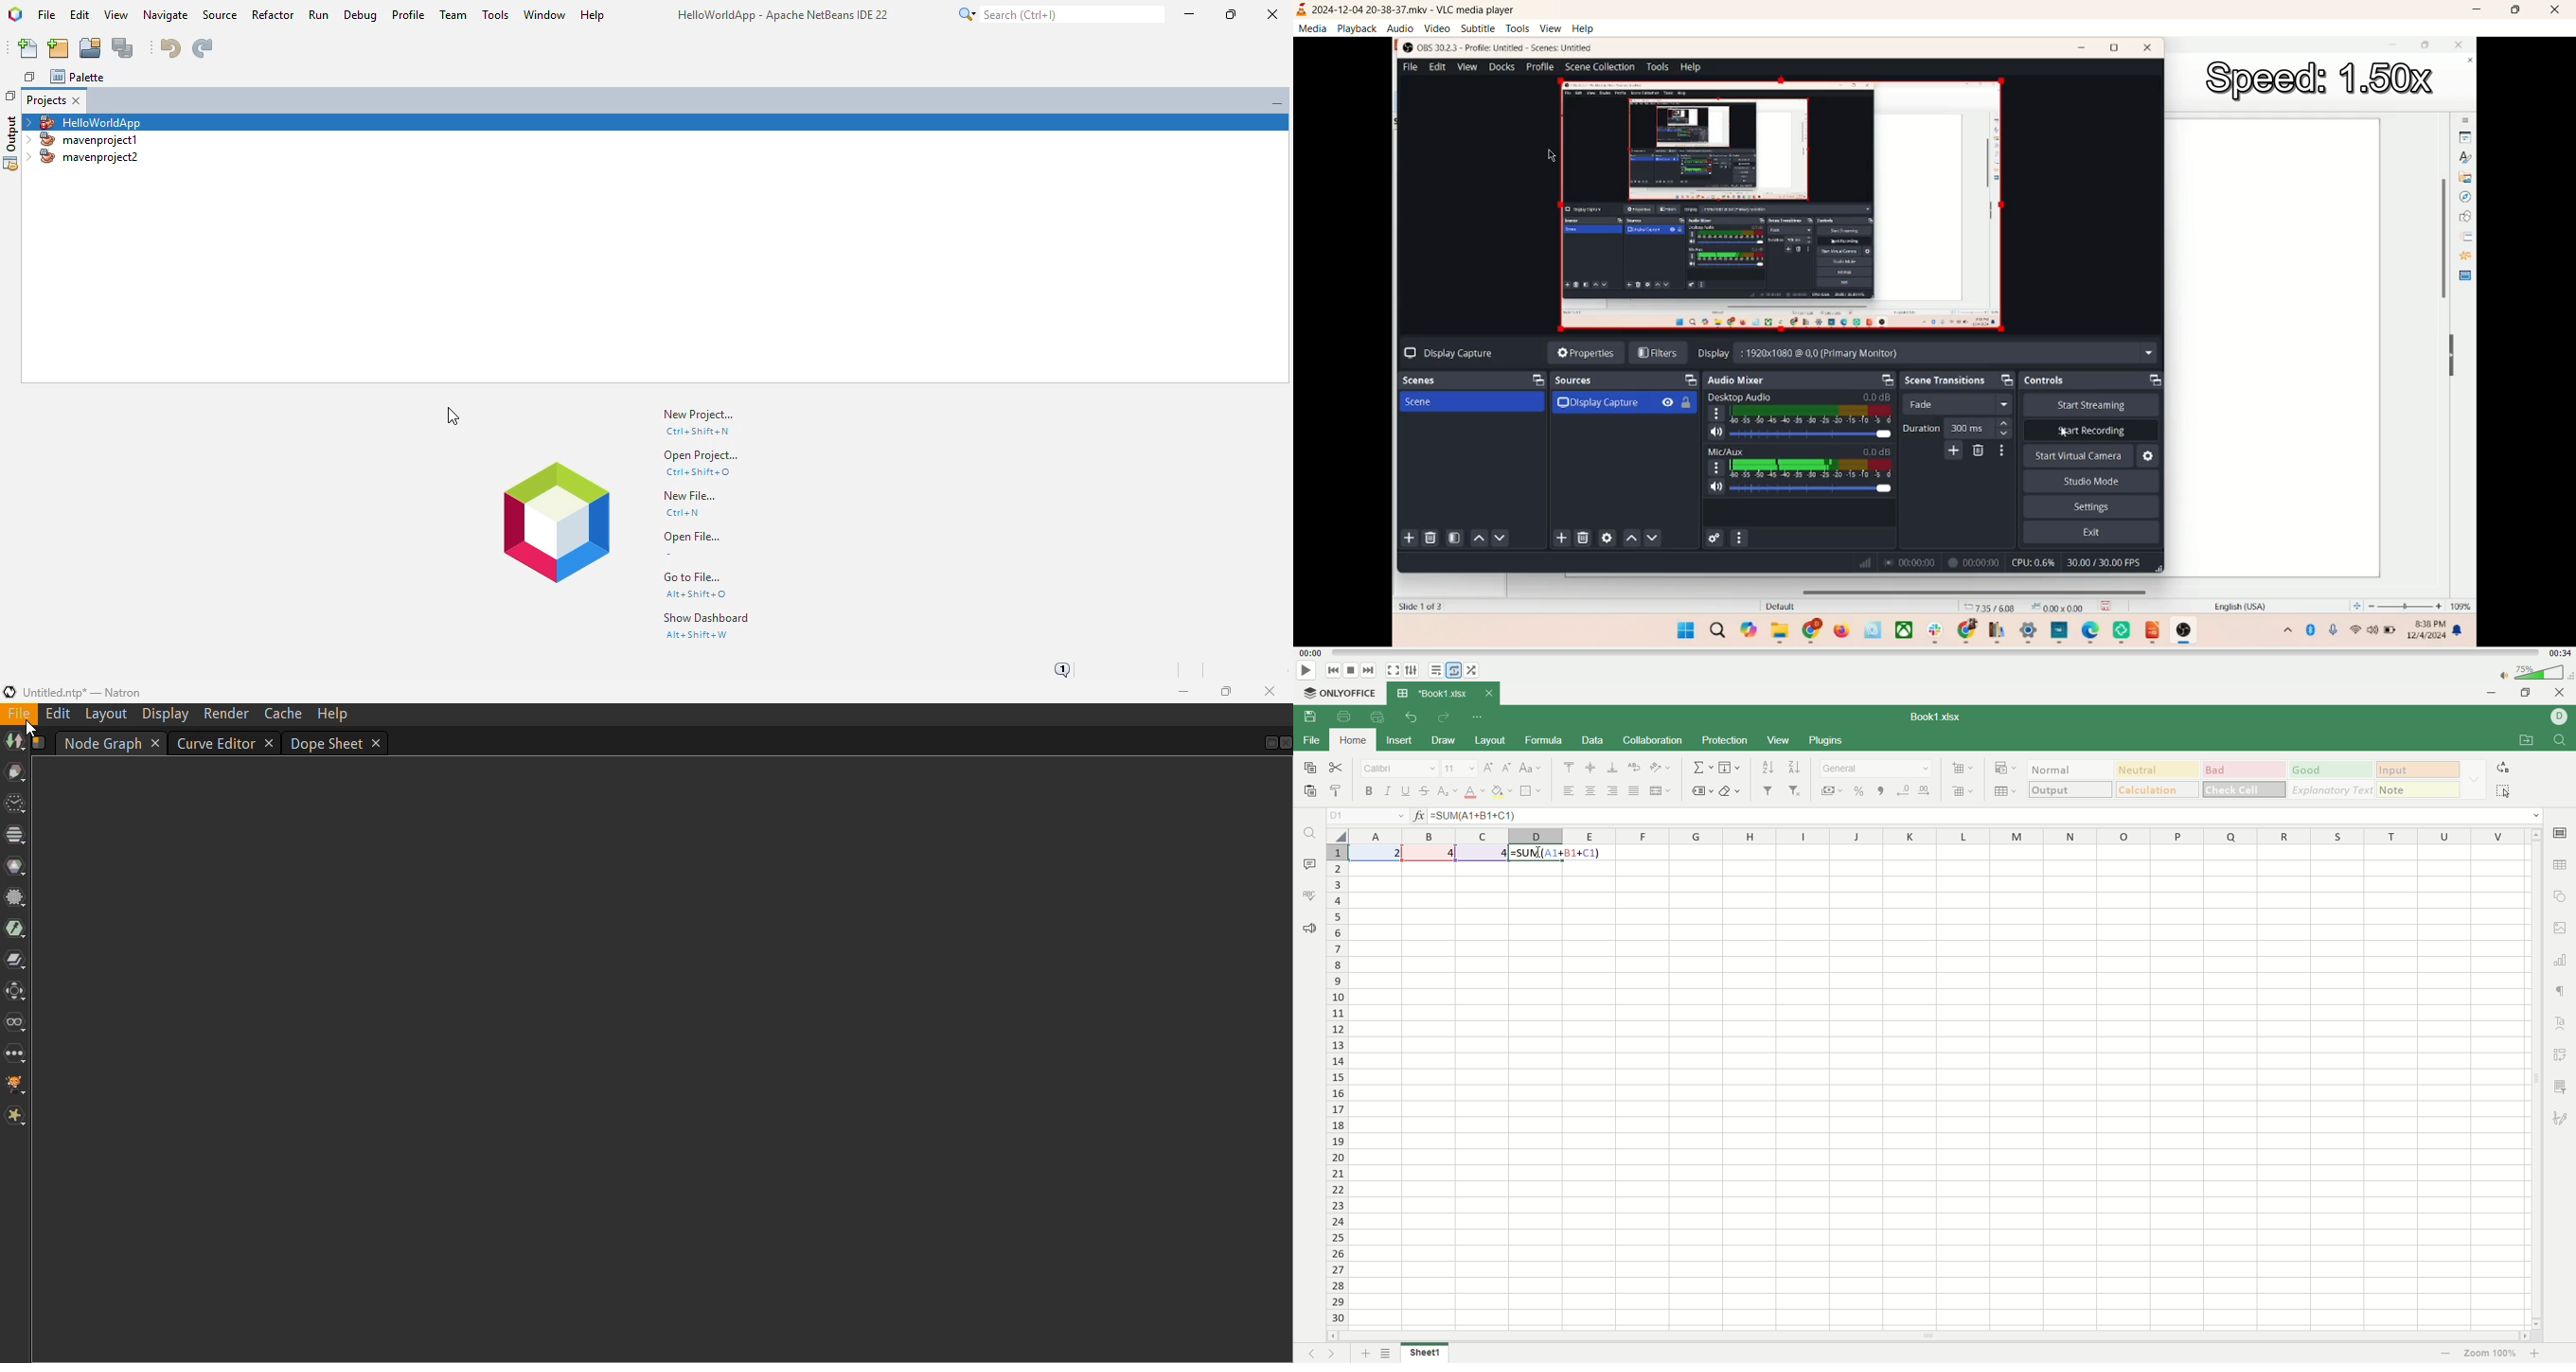 The image size is (2576, 1372). Describe the element at coordinates (2562, 1022) in the screenshot. I see `text art settings` at that location.